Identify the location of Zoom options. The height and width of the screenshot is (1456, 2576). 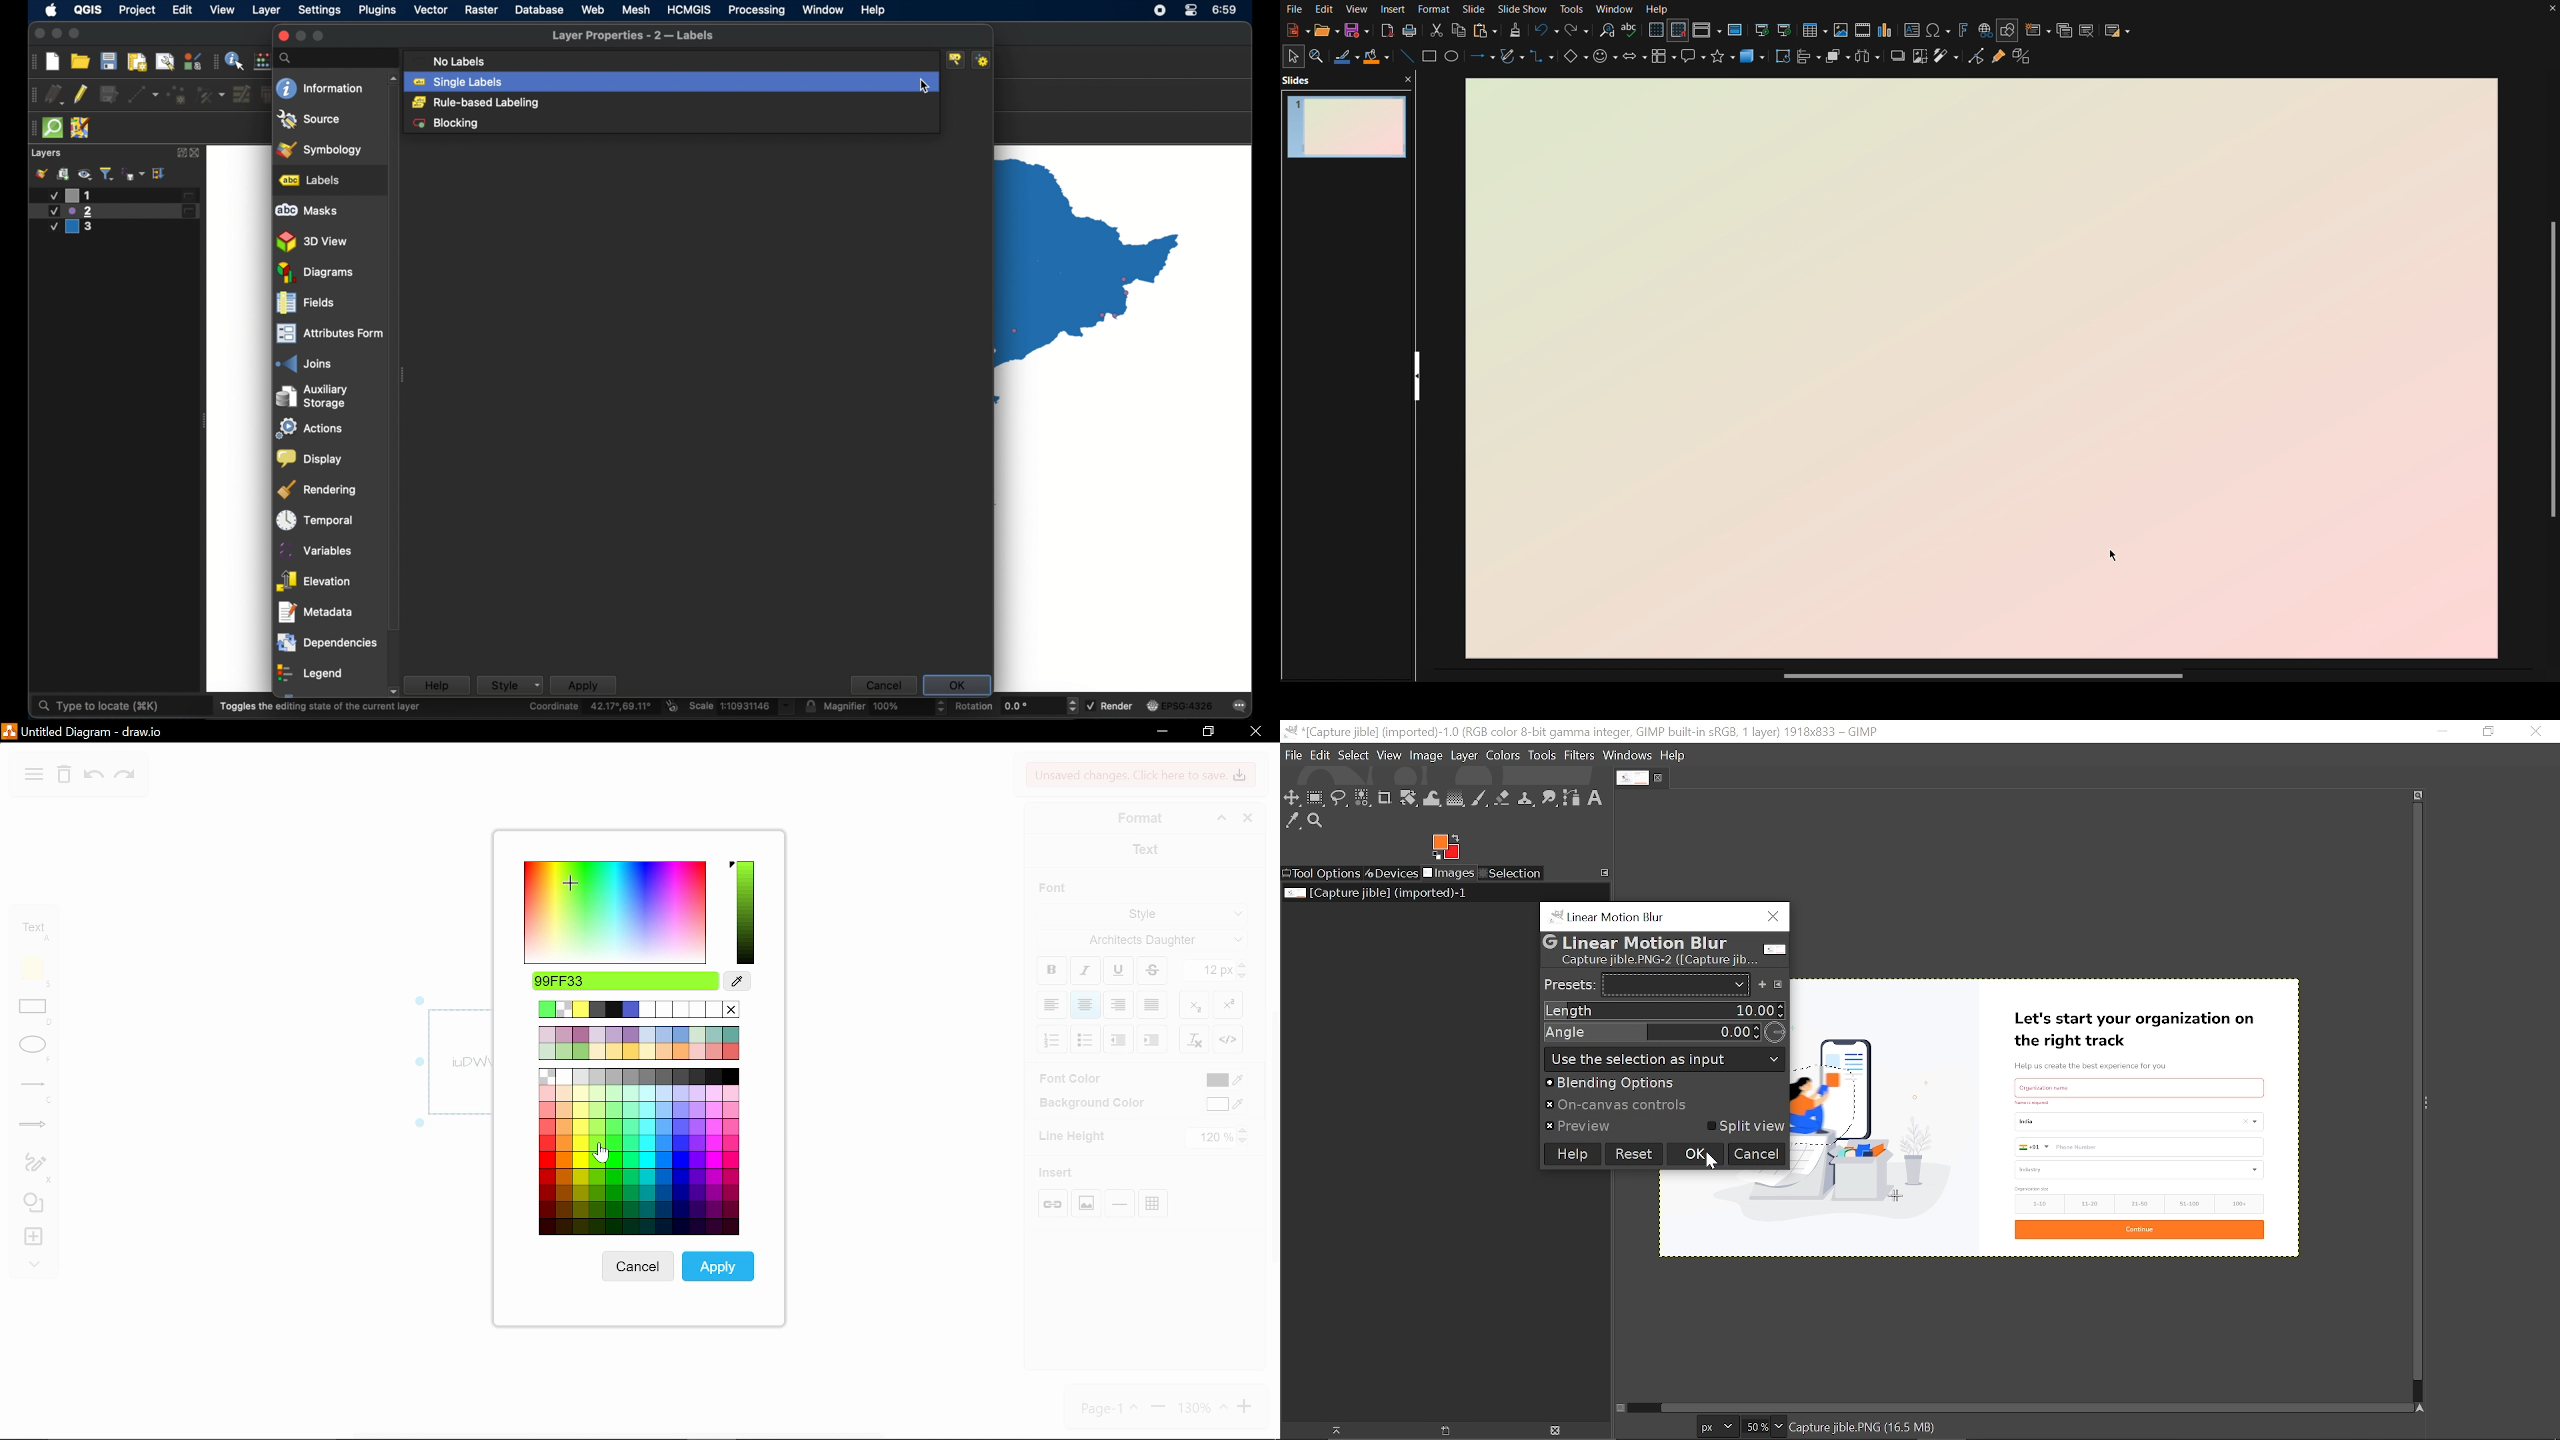
(1779, 1426).